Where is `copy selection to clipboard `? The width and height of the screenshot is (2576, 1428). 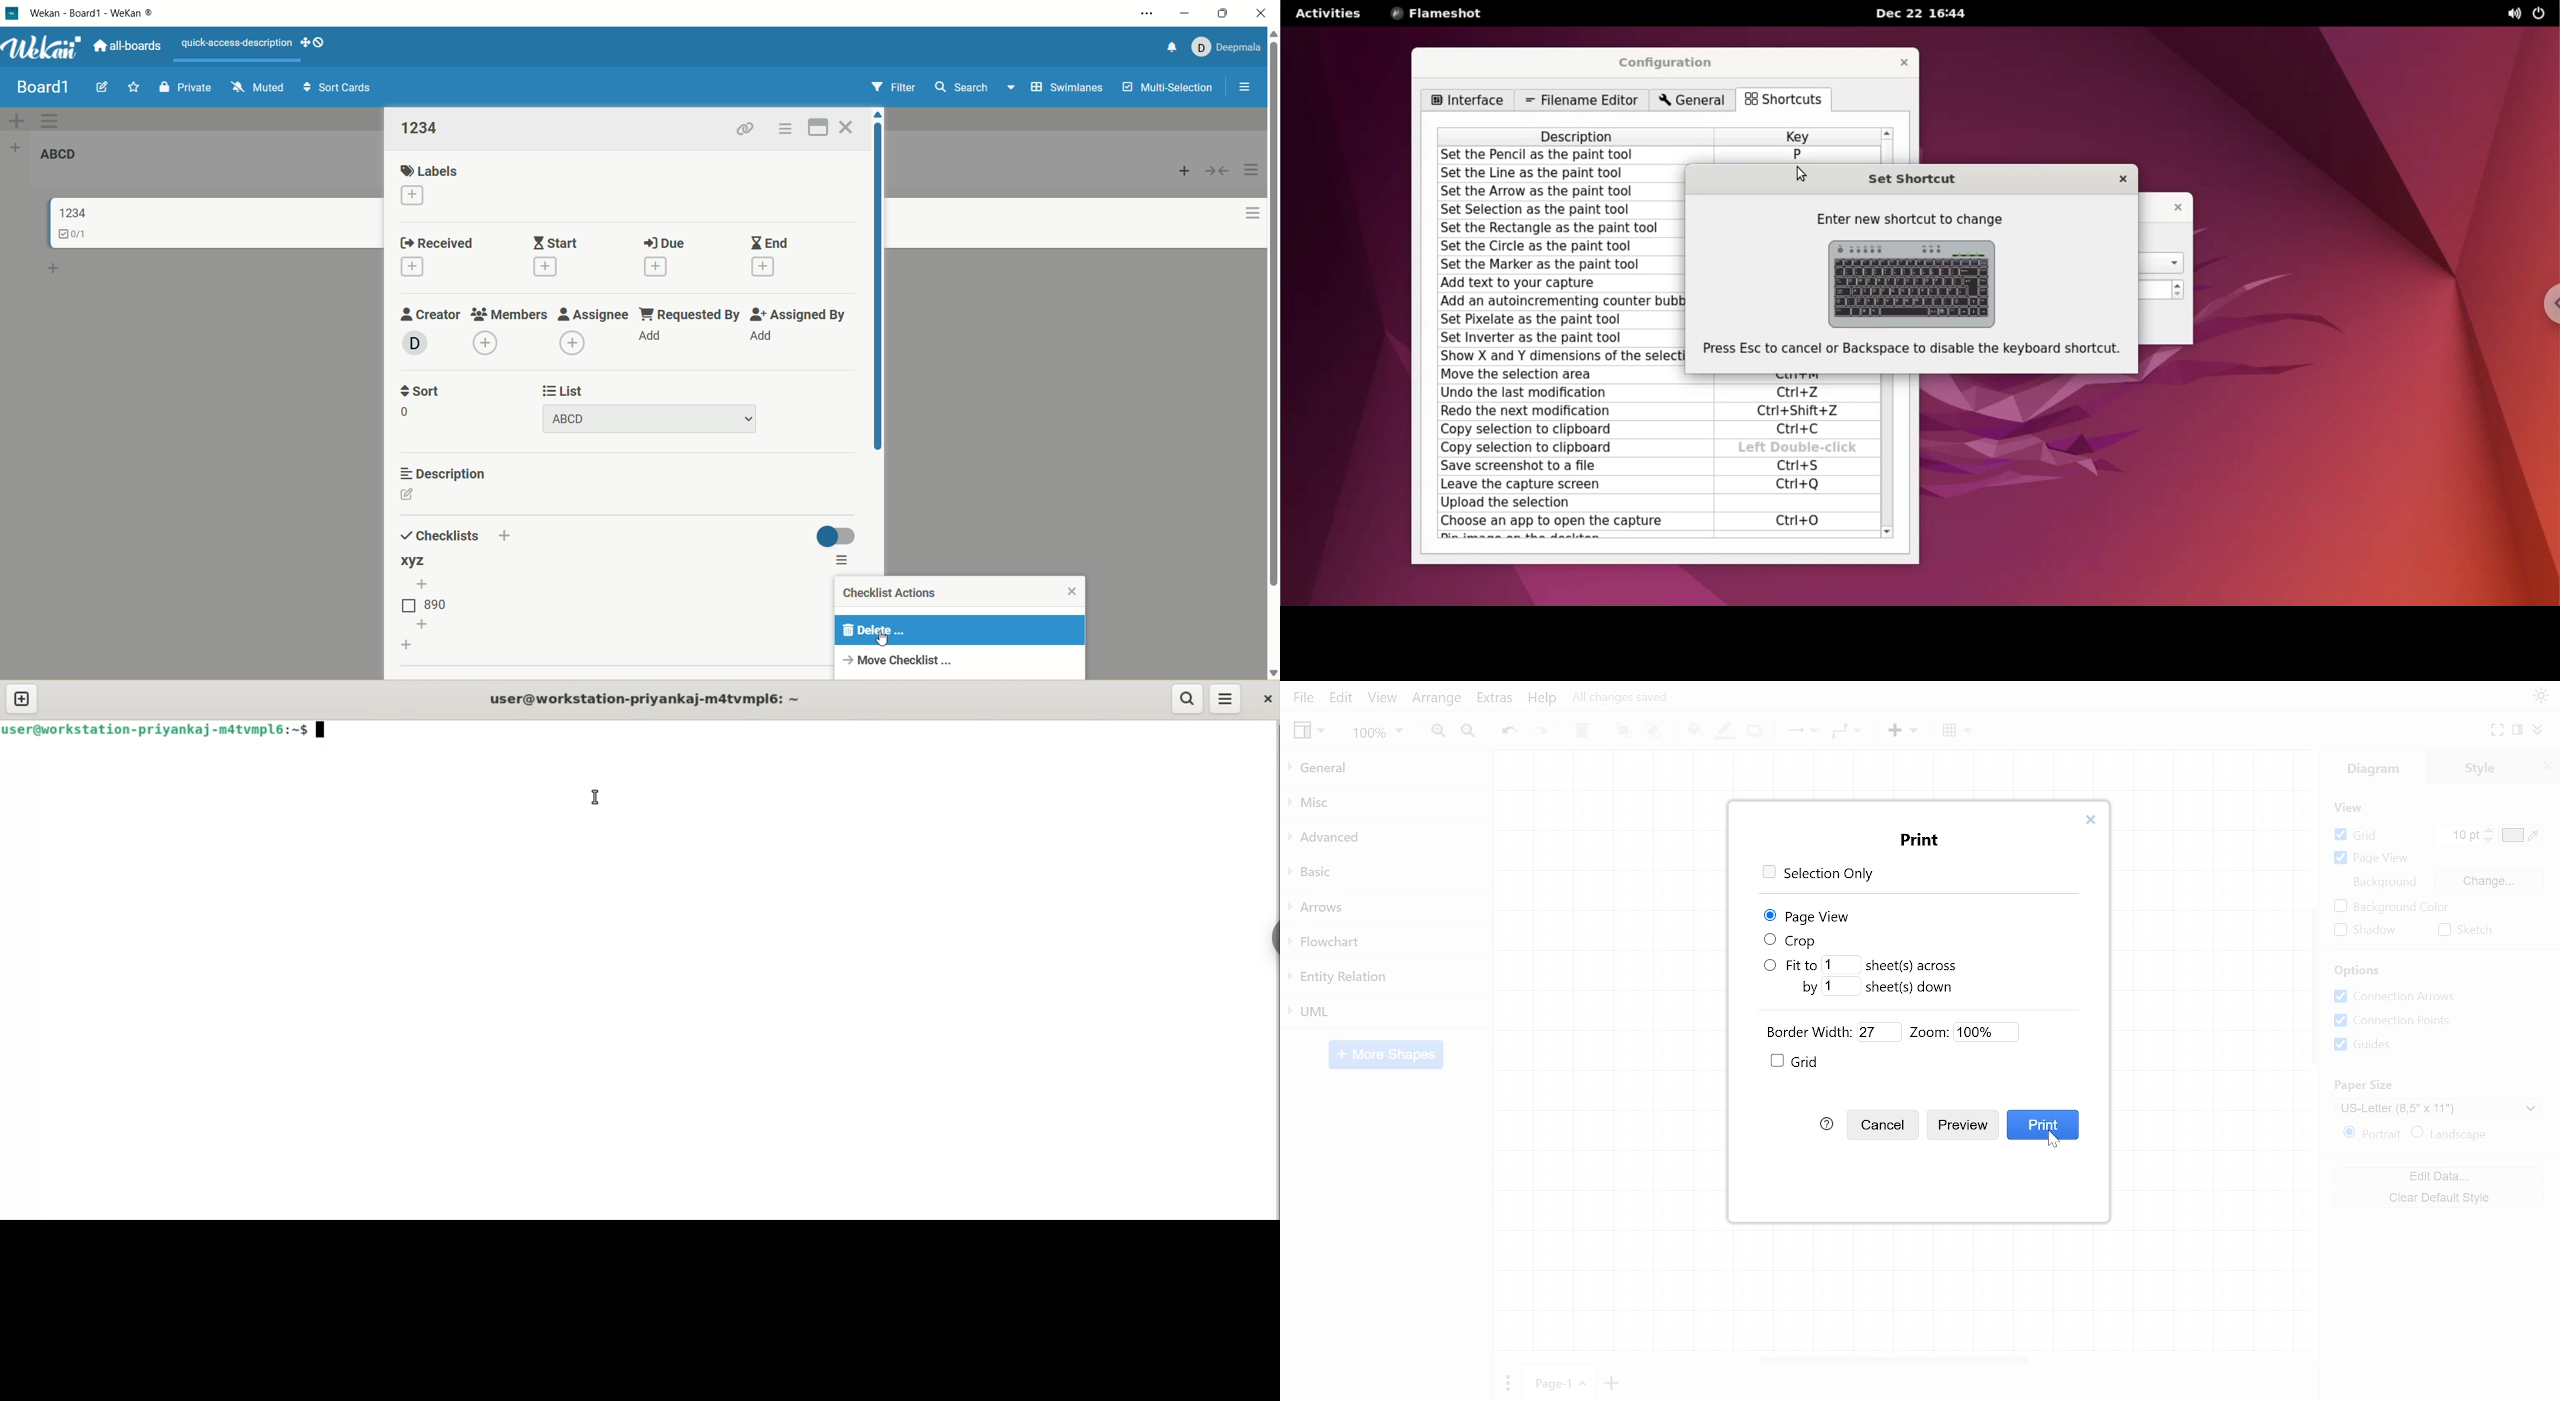
copy selection to clipboard  is located at coordinates (1570, 432).